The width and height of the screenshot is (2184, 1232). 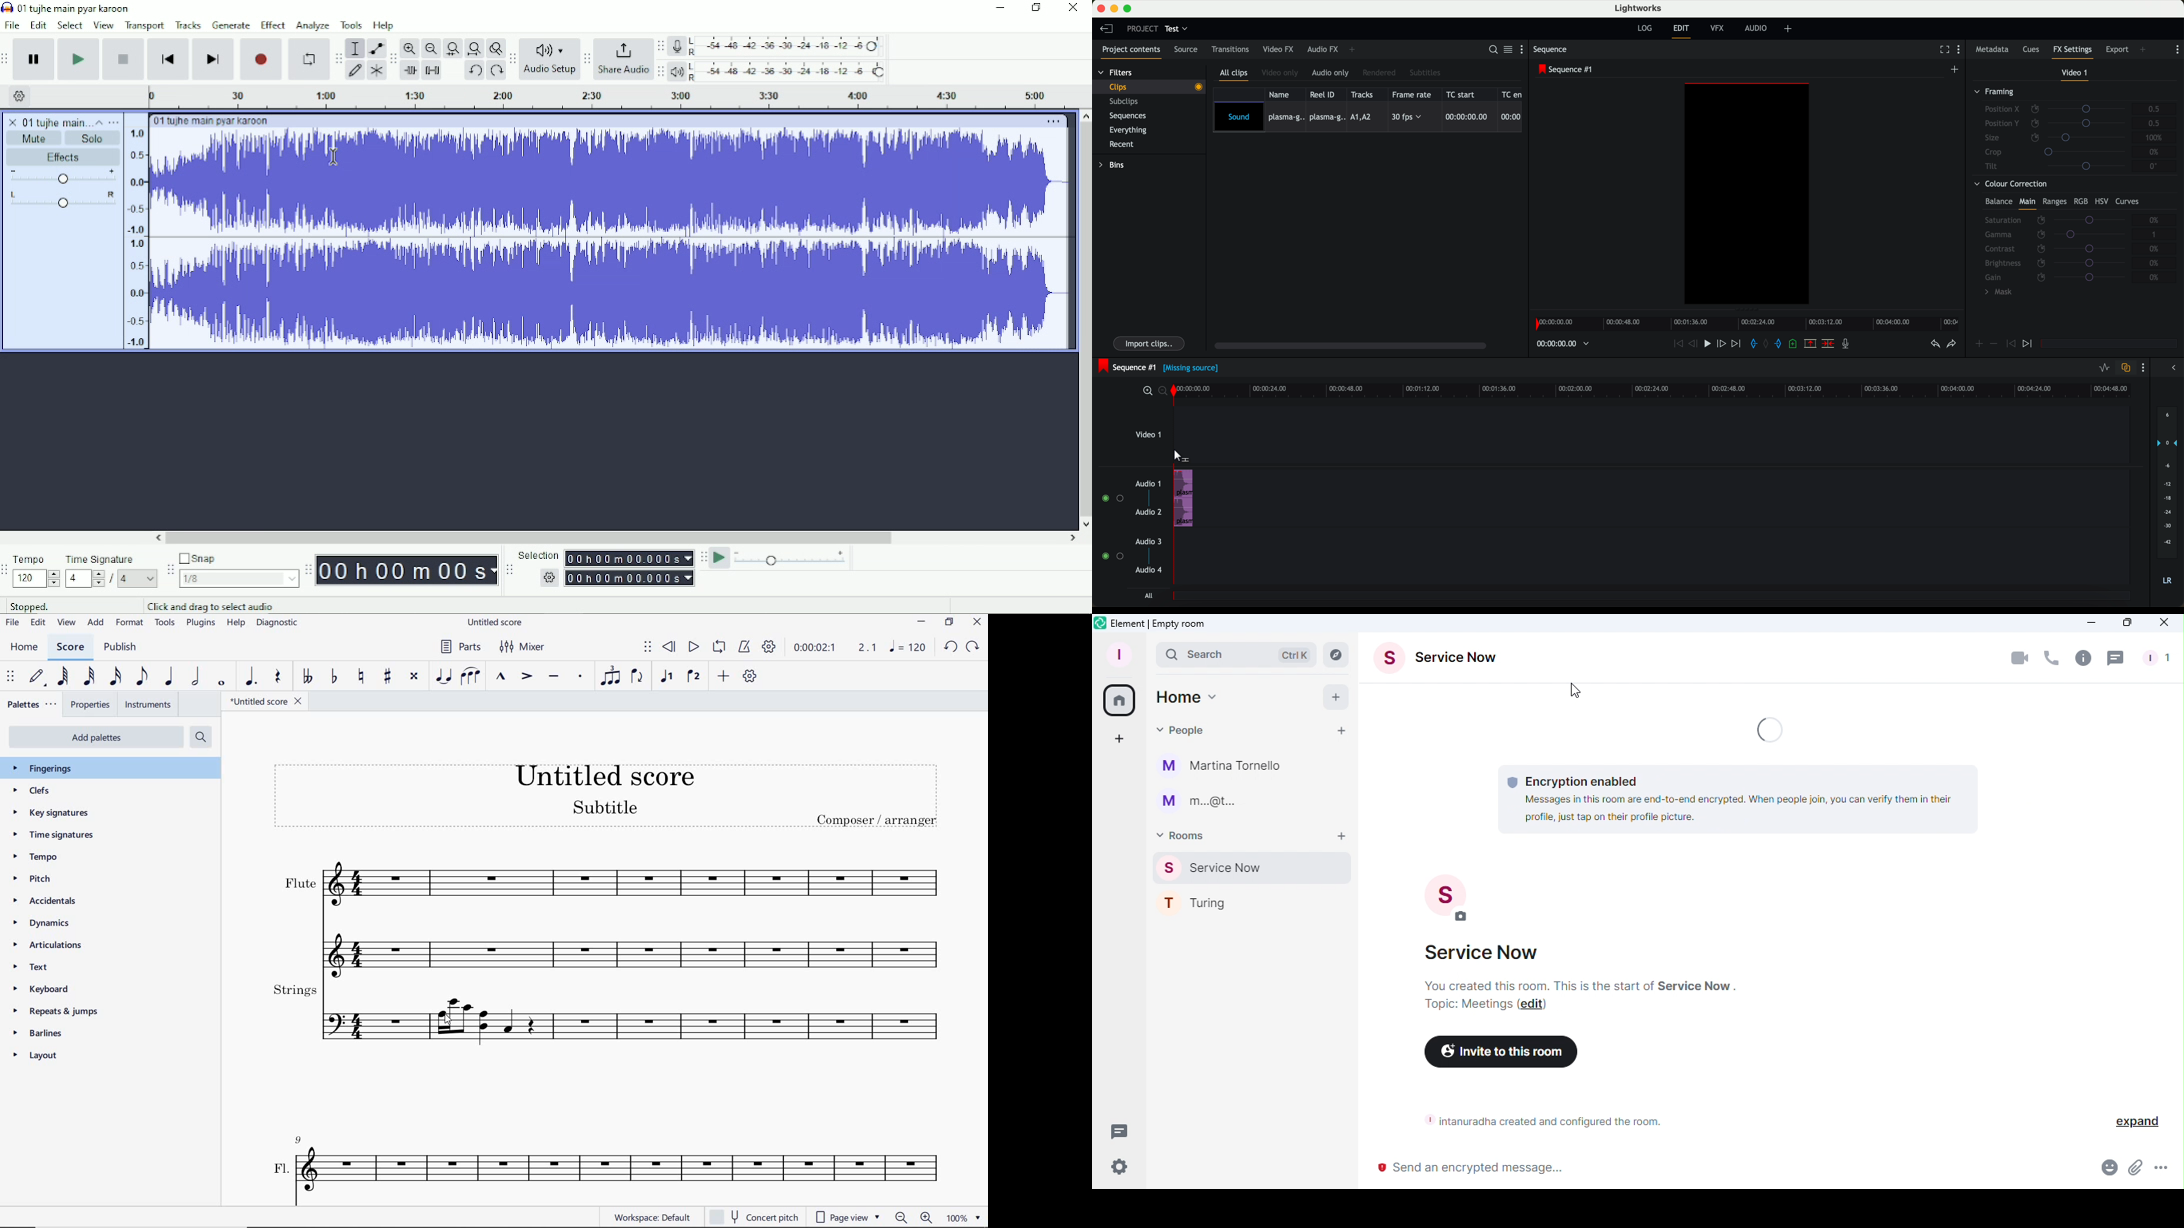 I want to click on search, so click(x=1492, y=50).